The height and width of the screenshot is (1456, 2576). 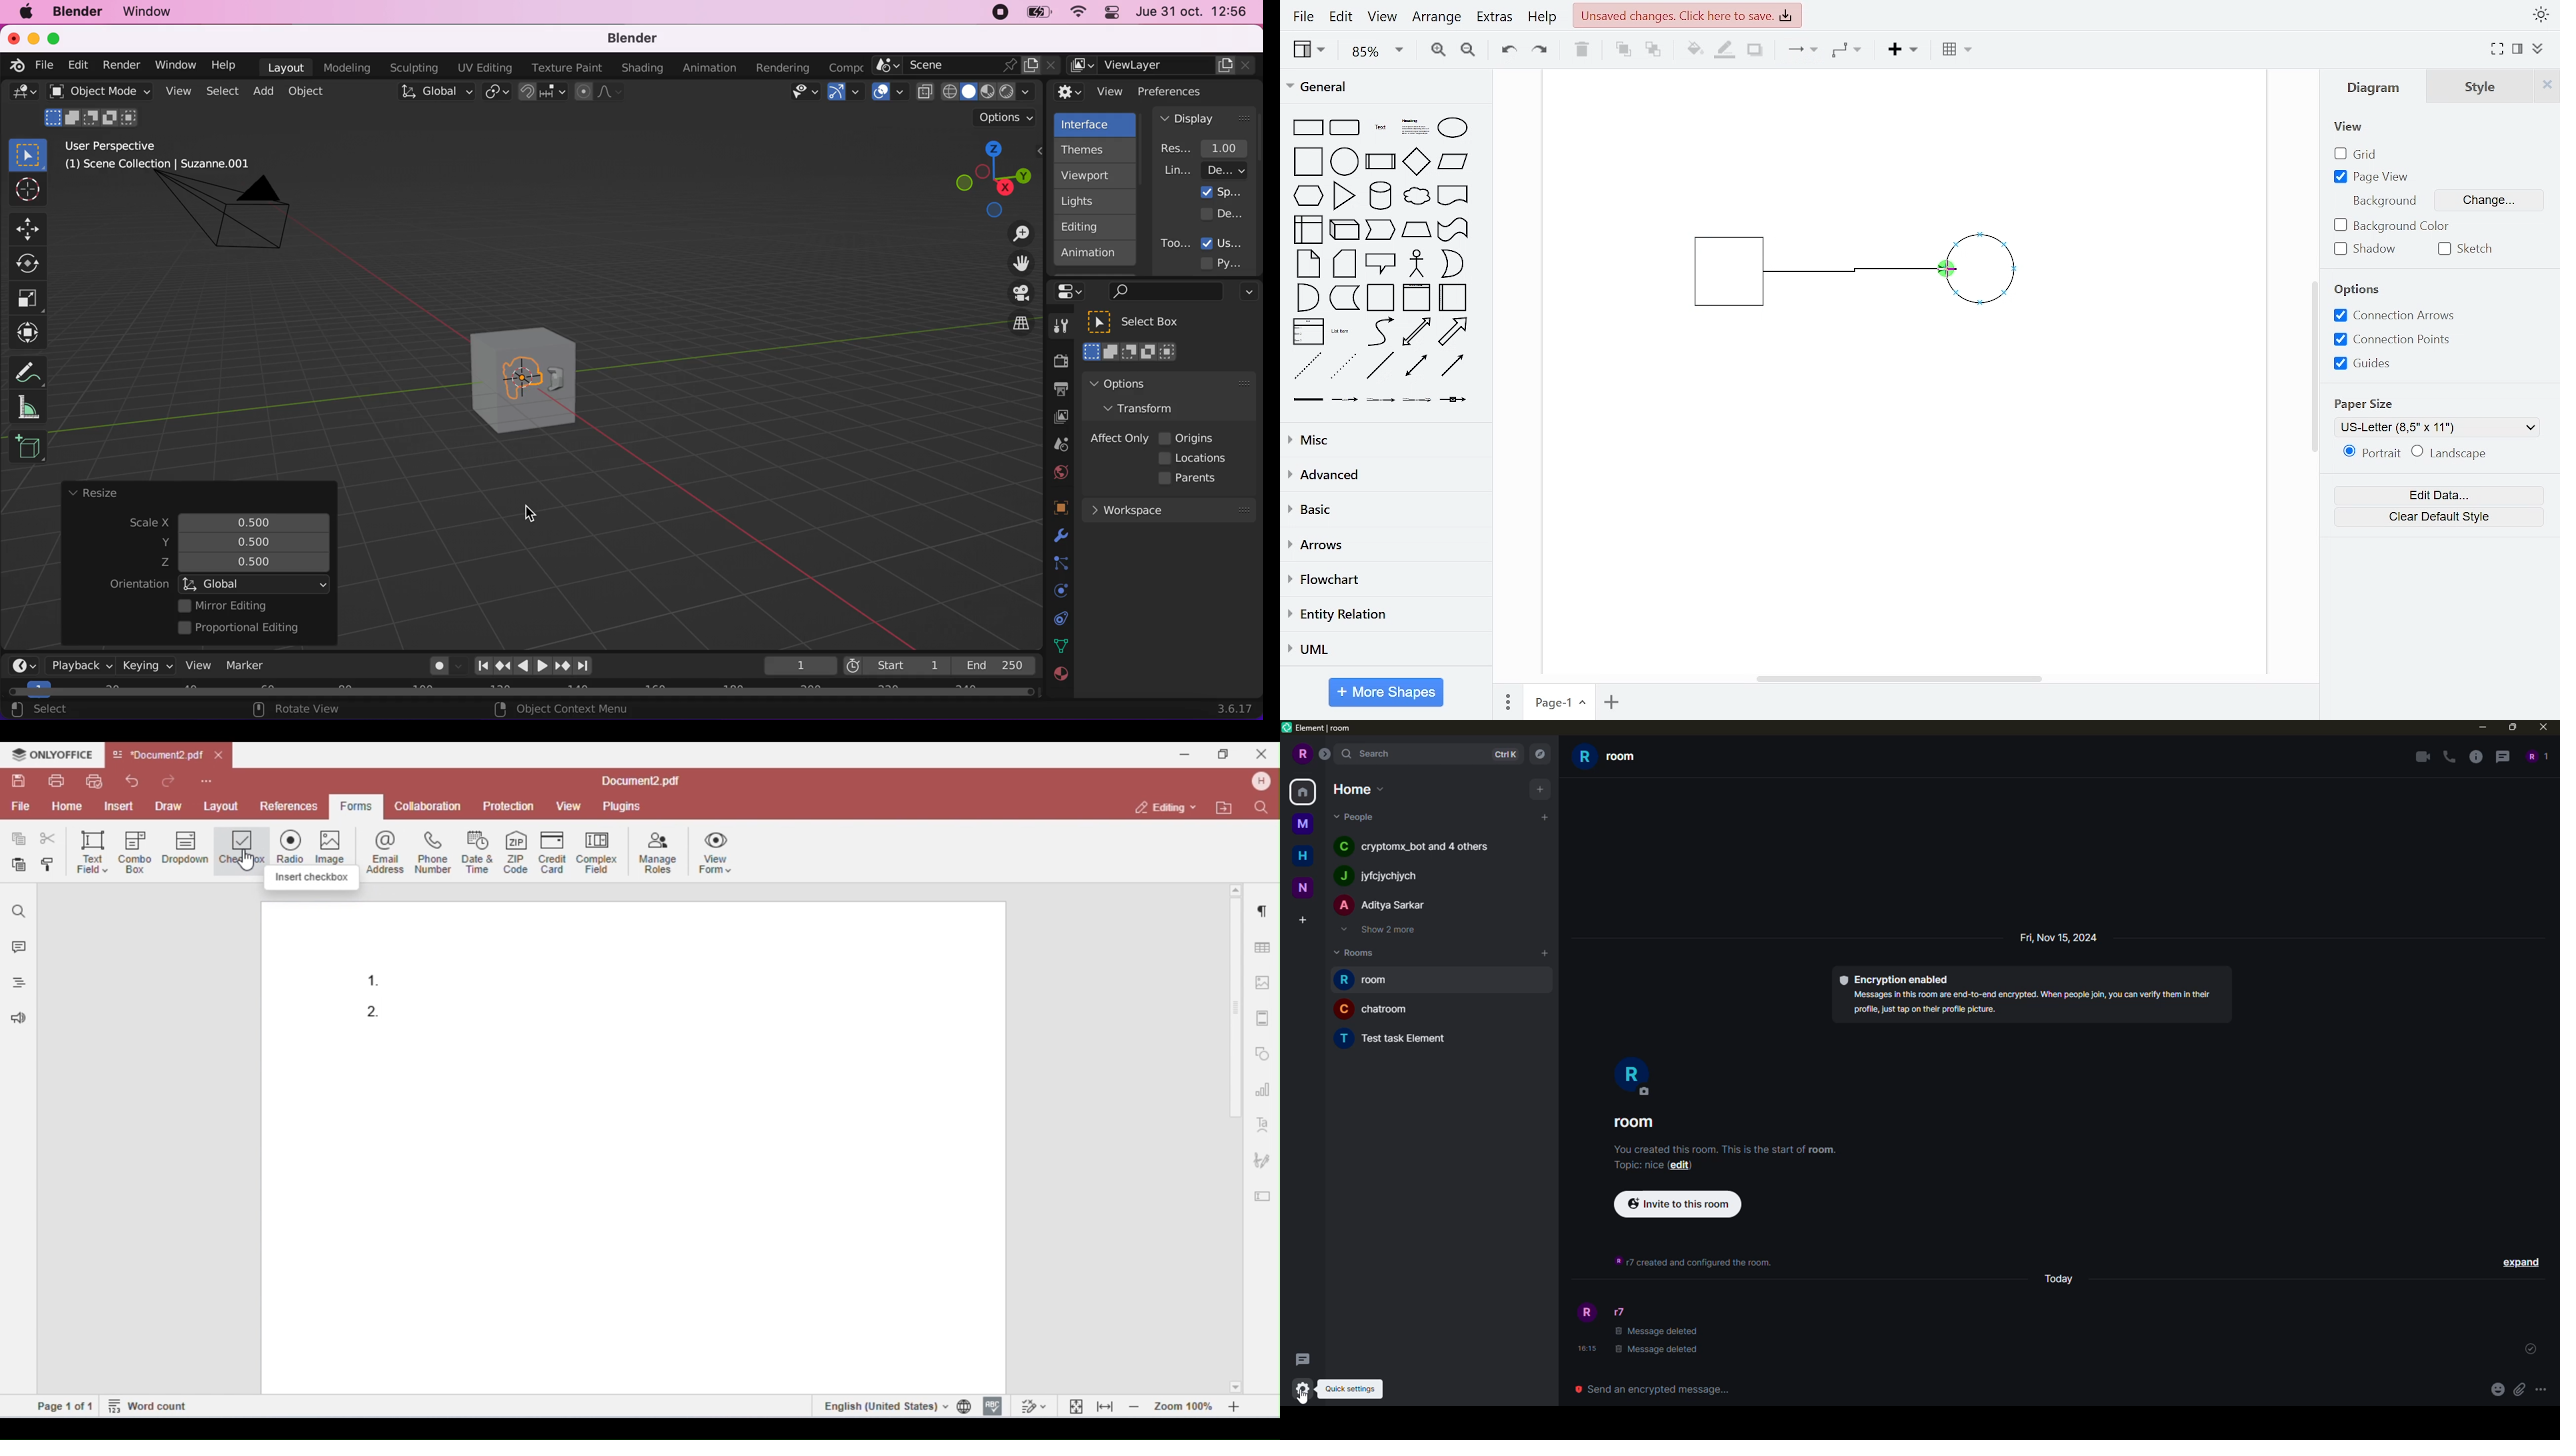 I want to click on jump to keyframe, so click(x=503, y=666).